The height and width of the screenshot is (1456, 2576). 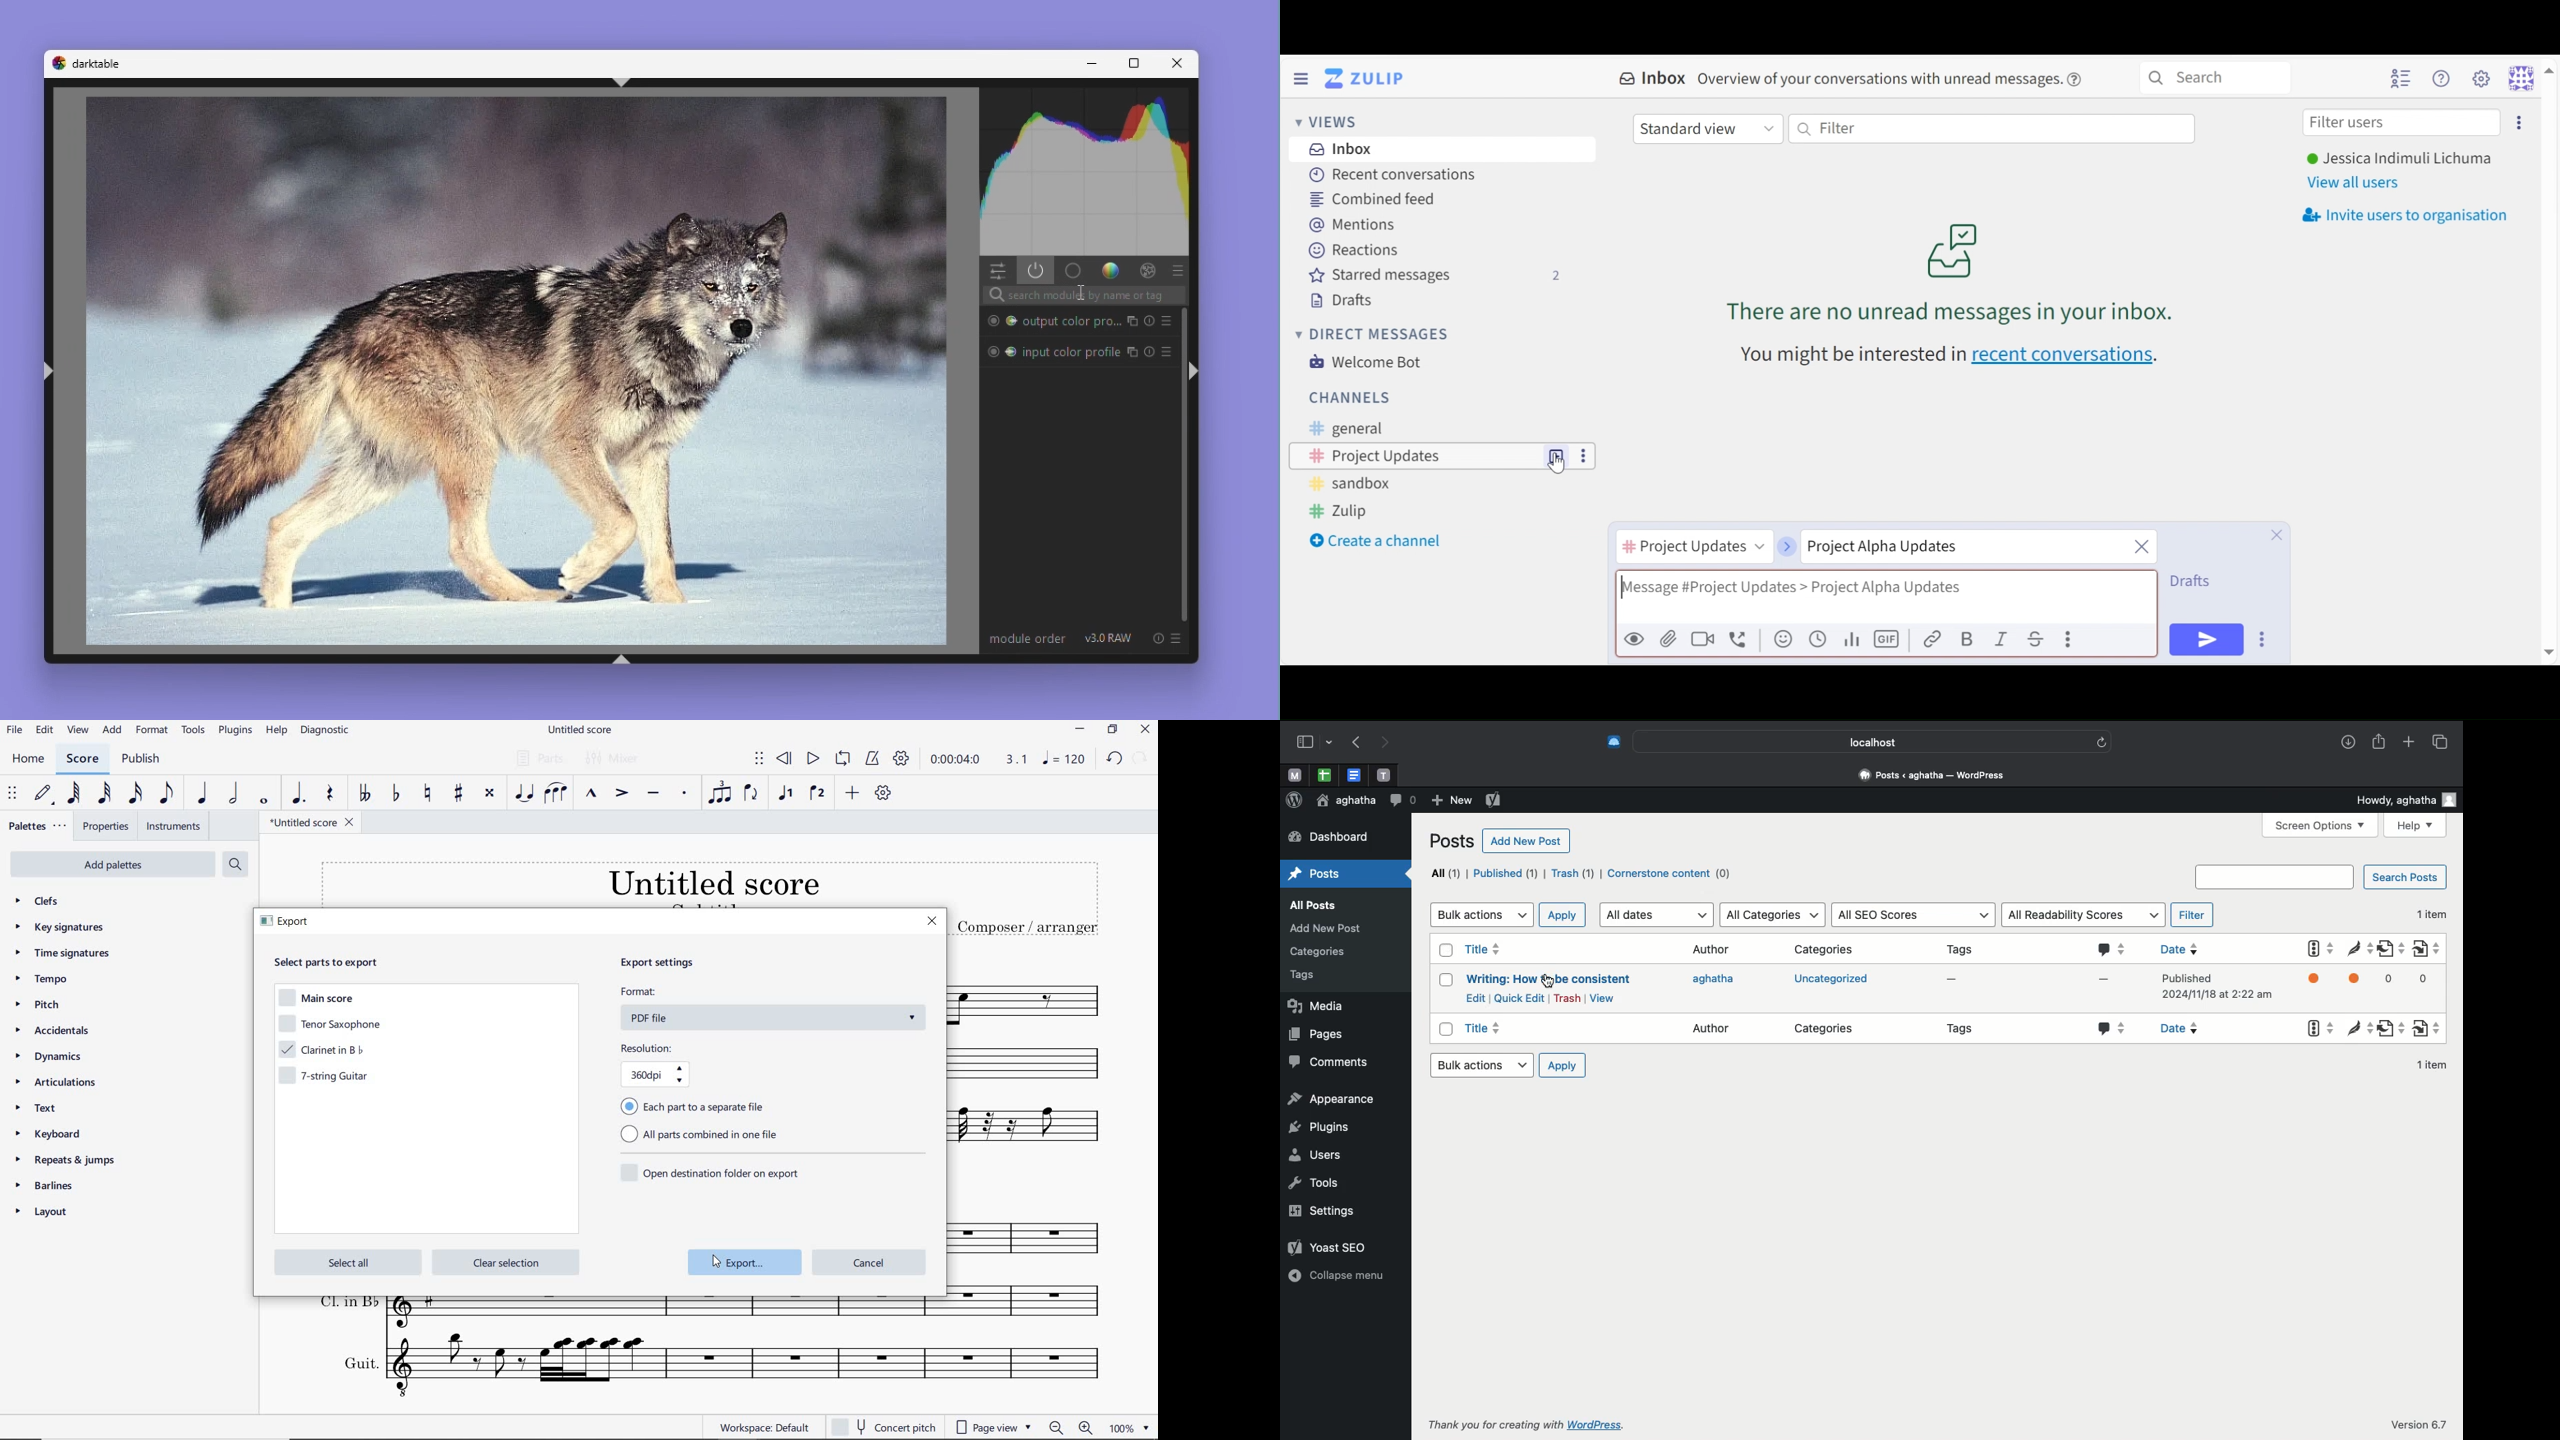 What do you see at coordinates (2002, 638) in the screenshot?
I see `Italics` at bounding box center [2002, 638].